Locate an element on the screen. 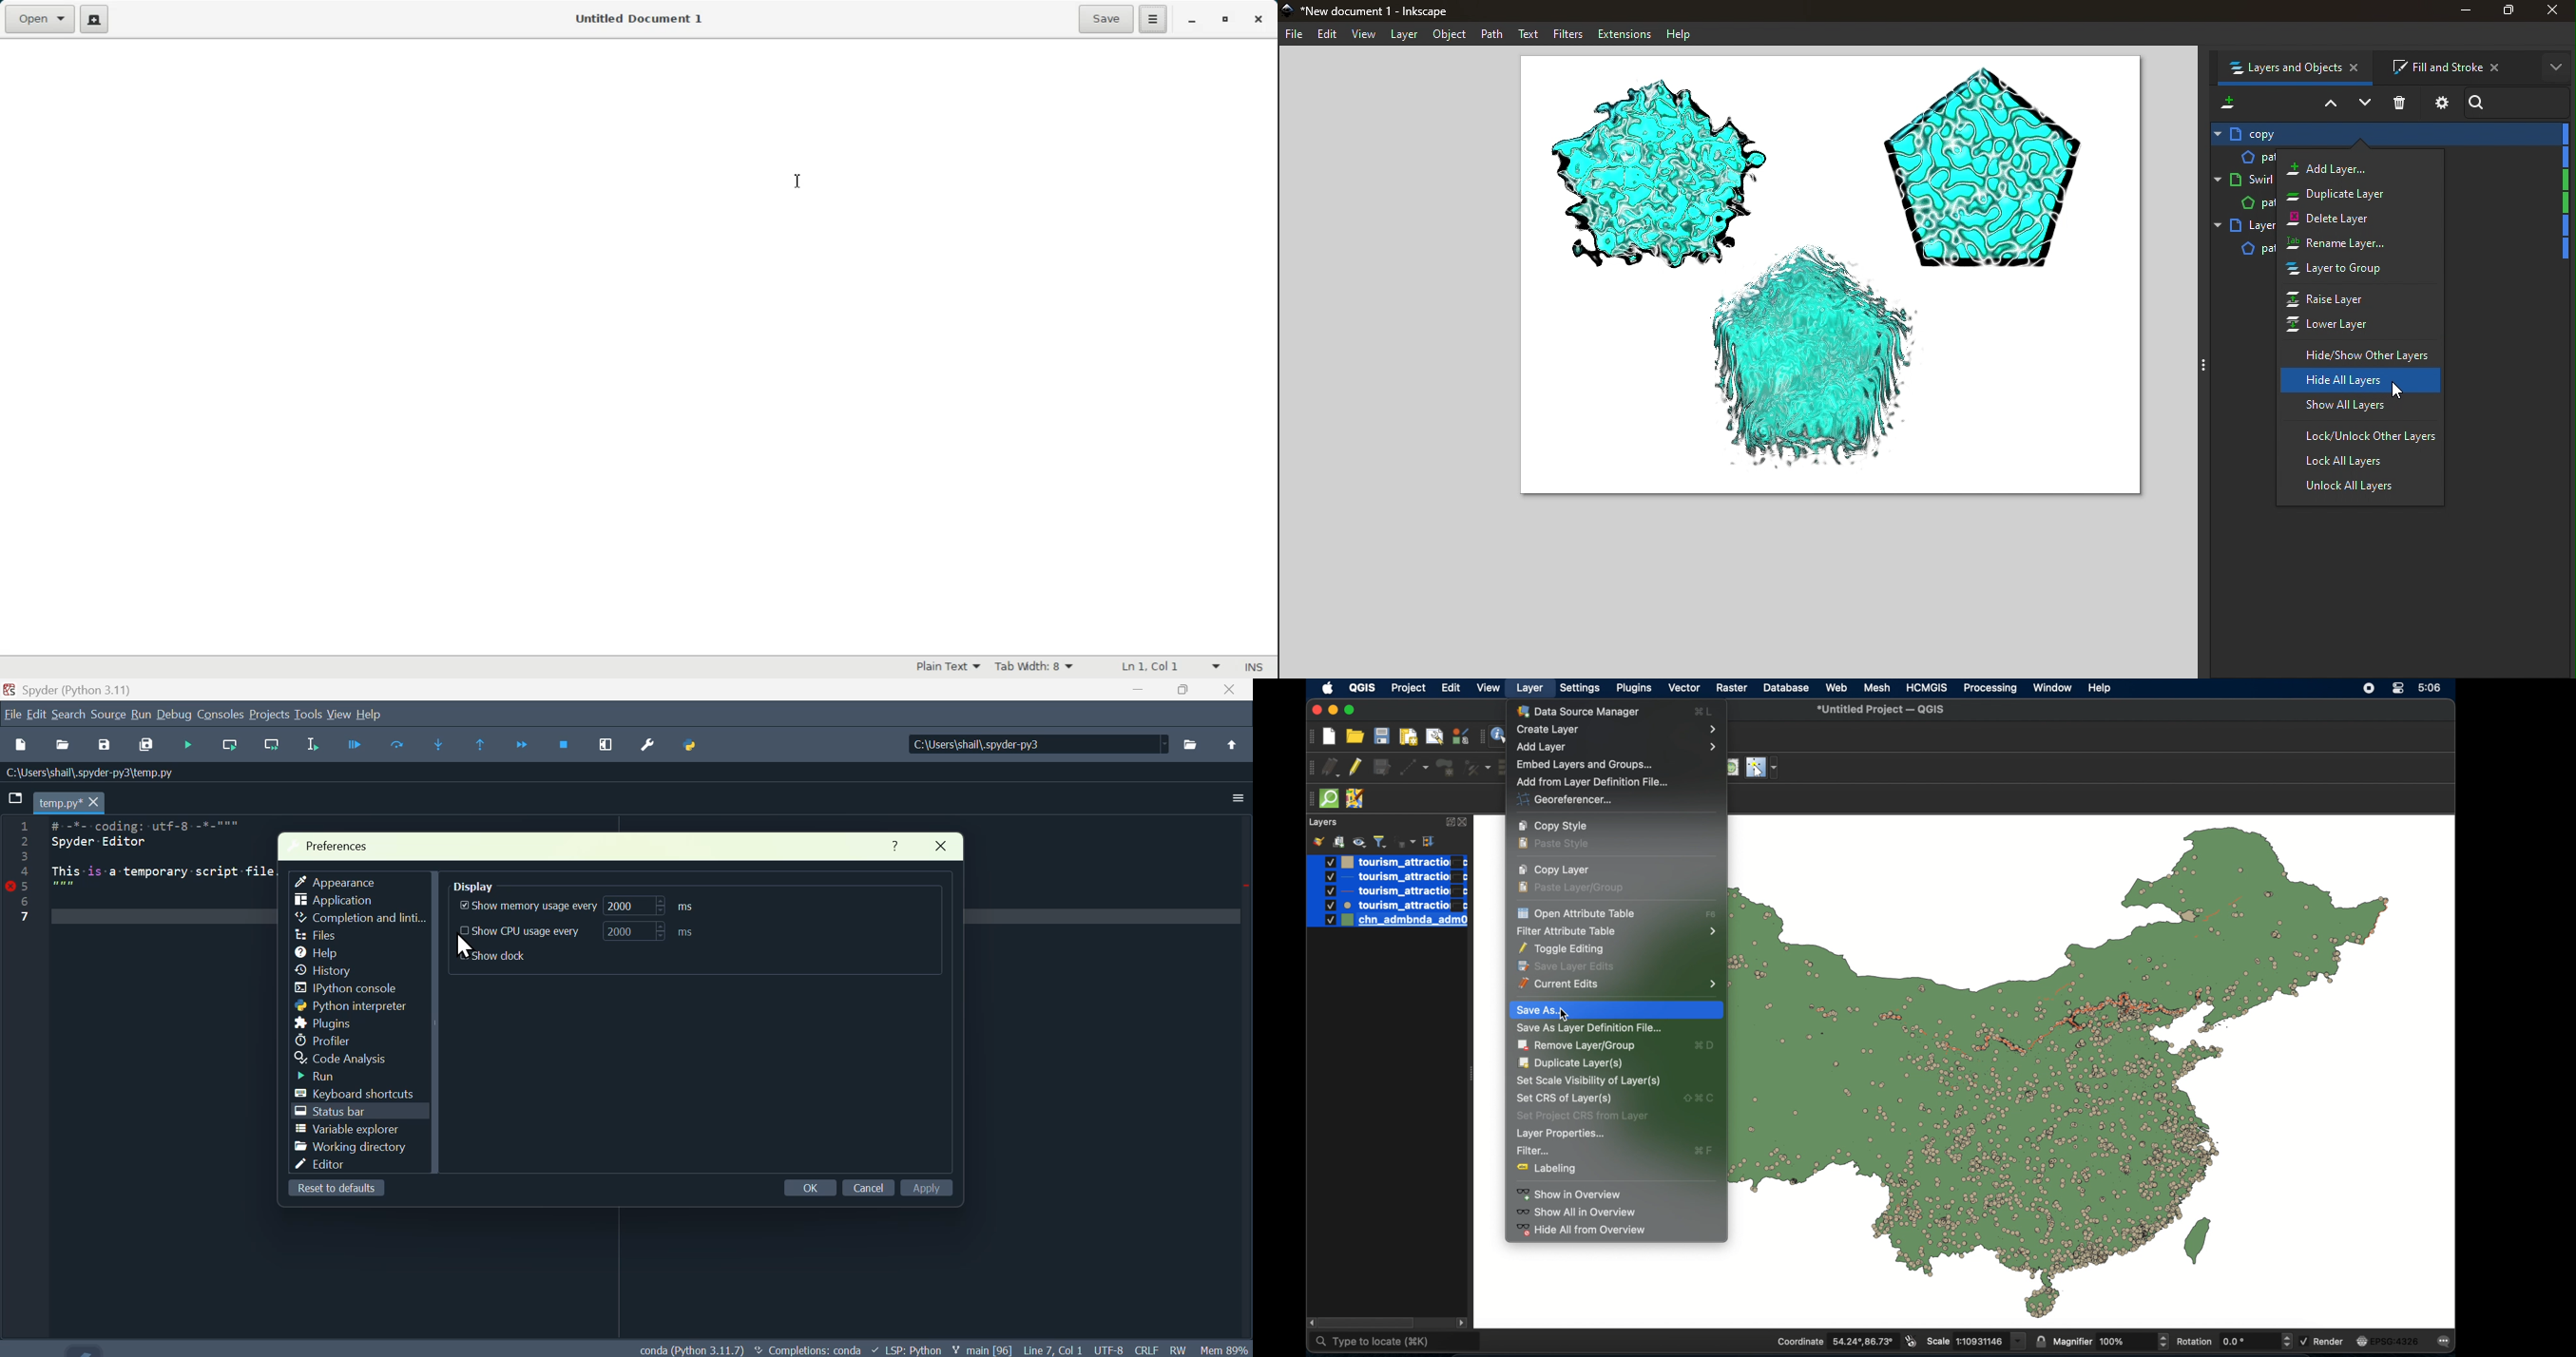 This screenshot has height=1372, width=2576. Filters is located at coordinates (1568, 34).